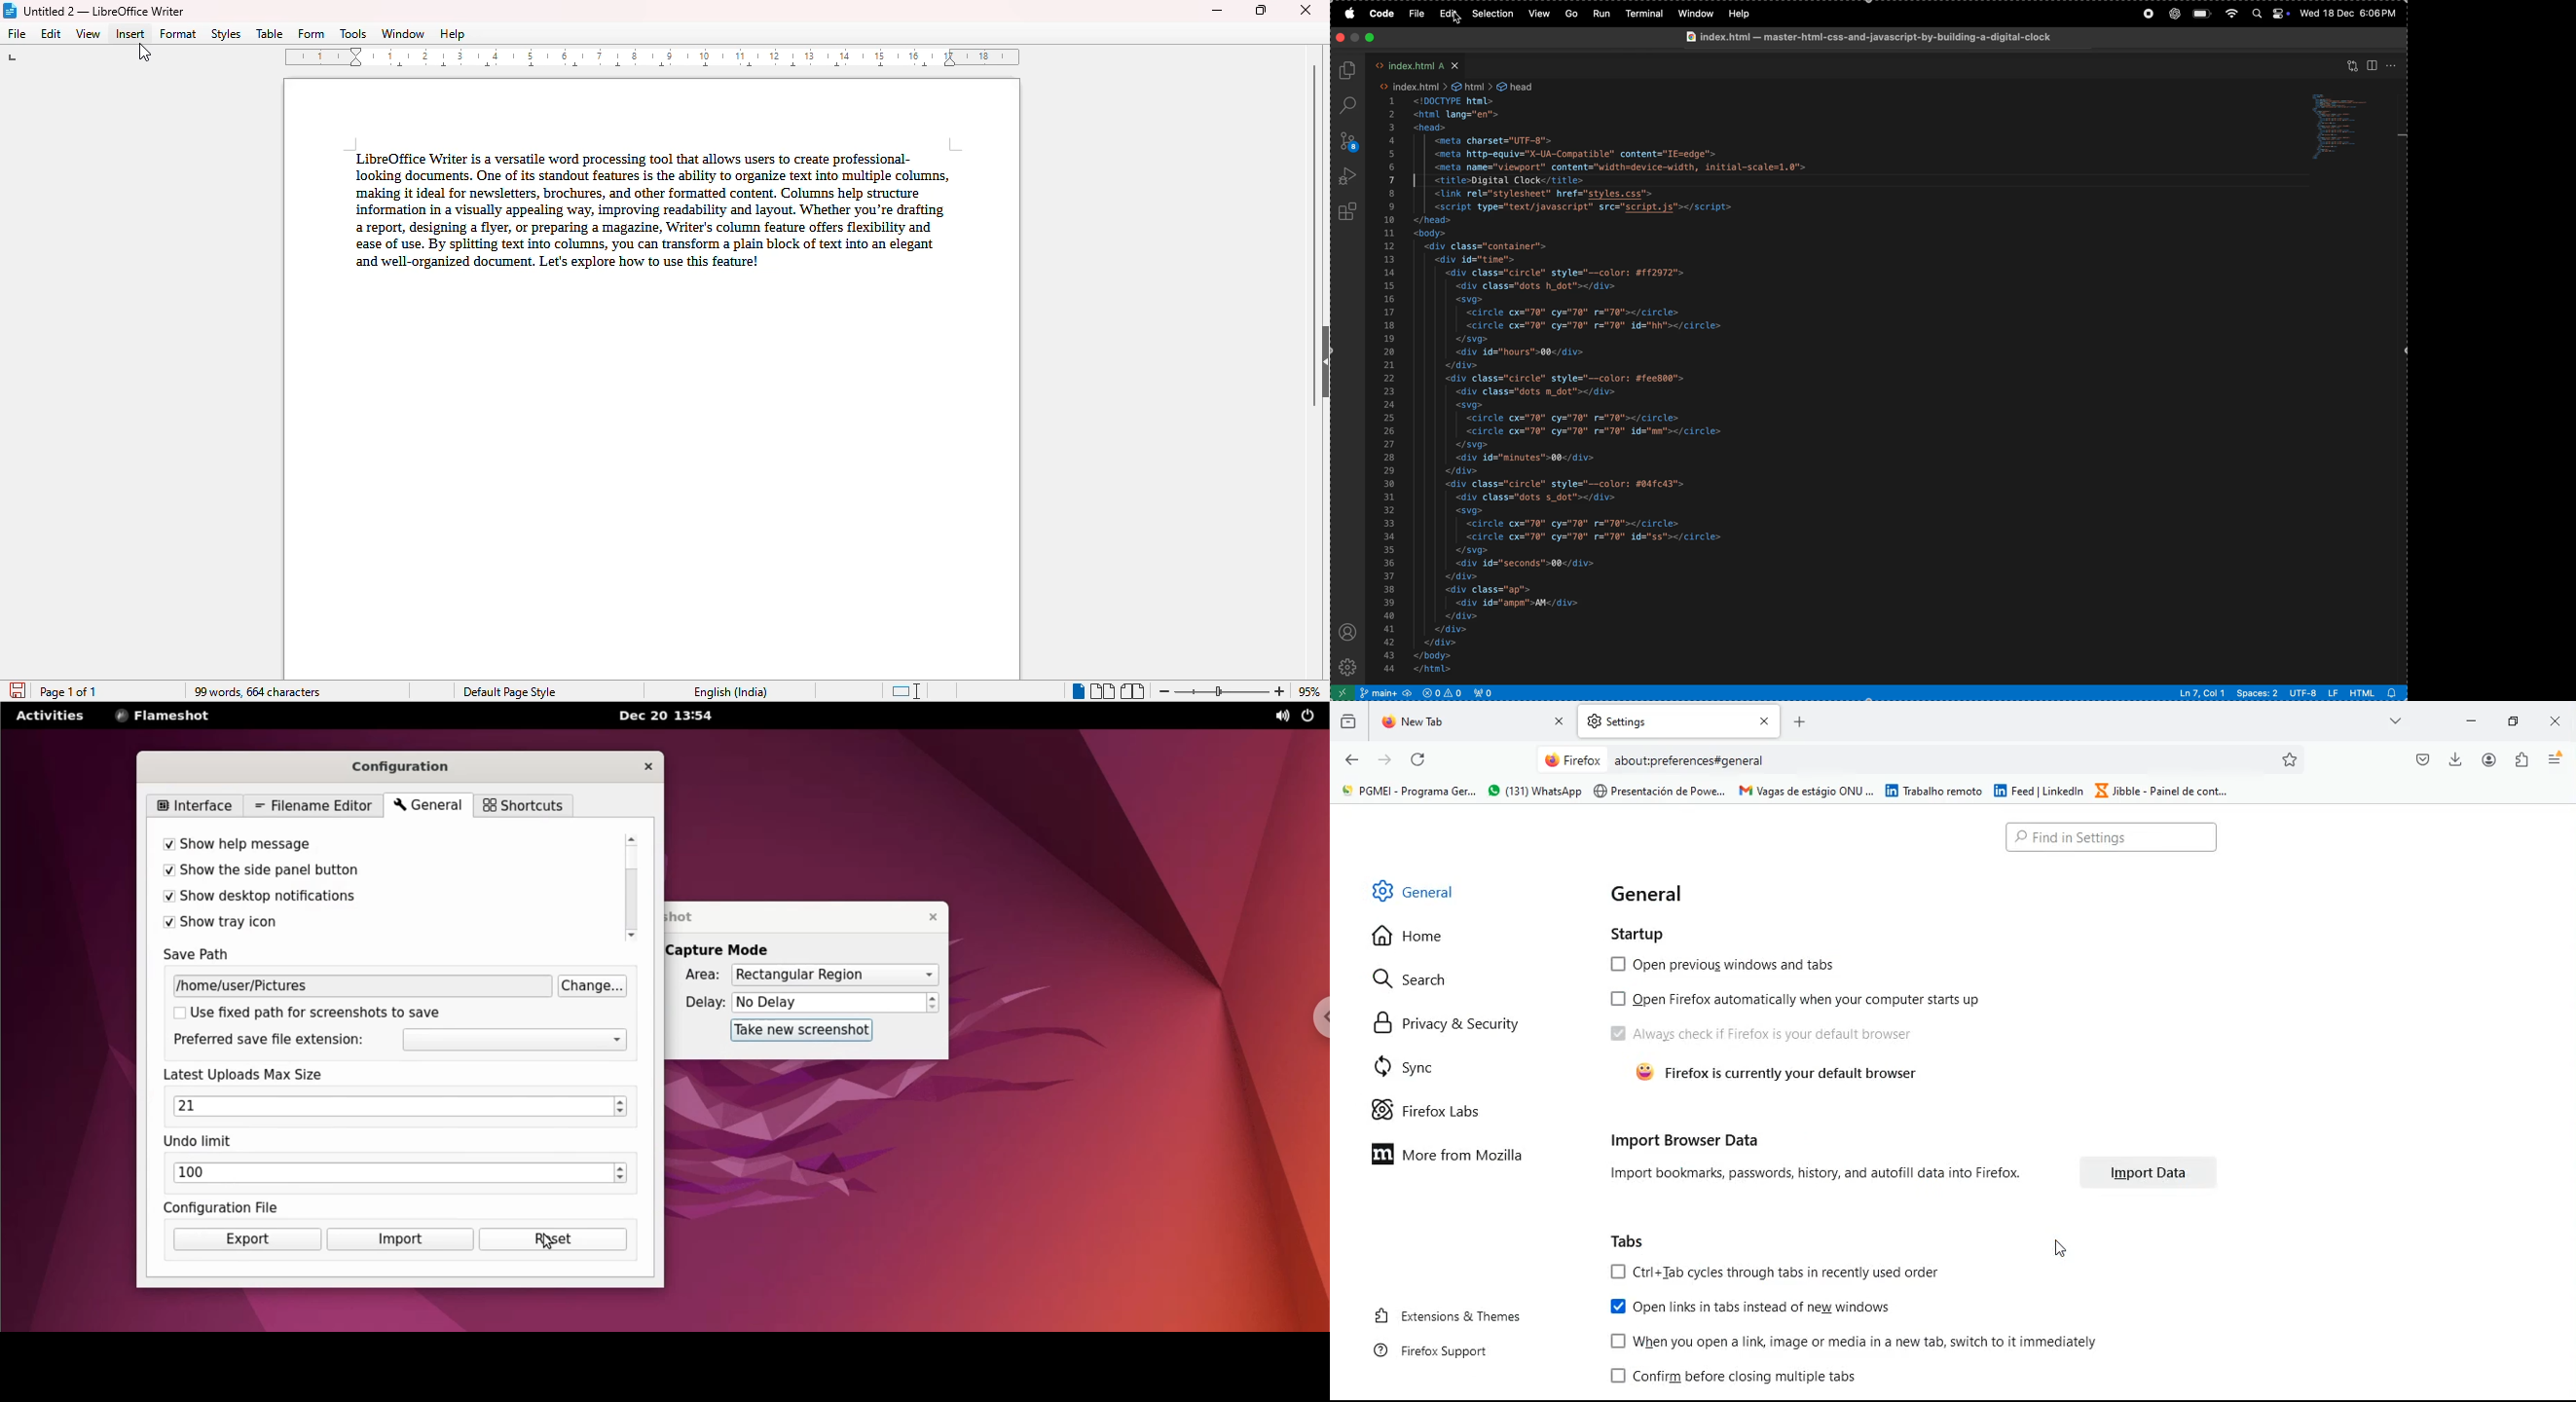 The width and height of the screenshot is (2576, 1428). Describe the element at coordinates (452, 34) in the screenshot. I see `help` at that location.